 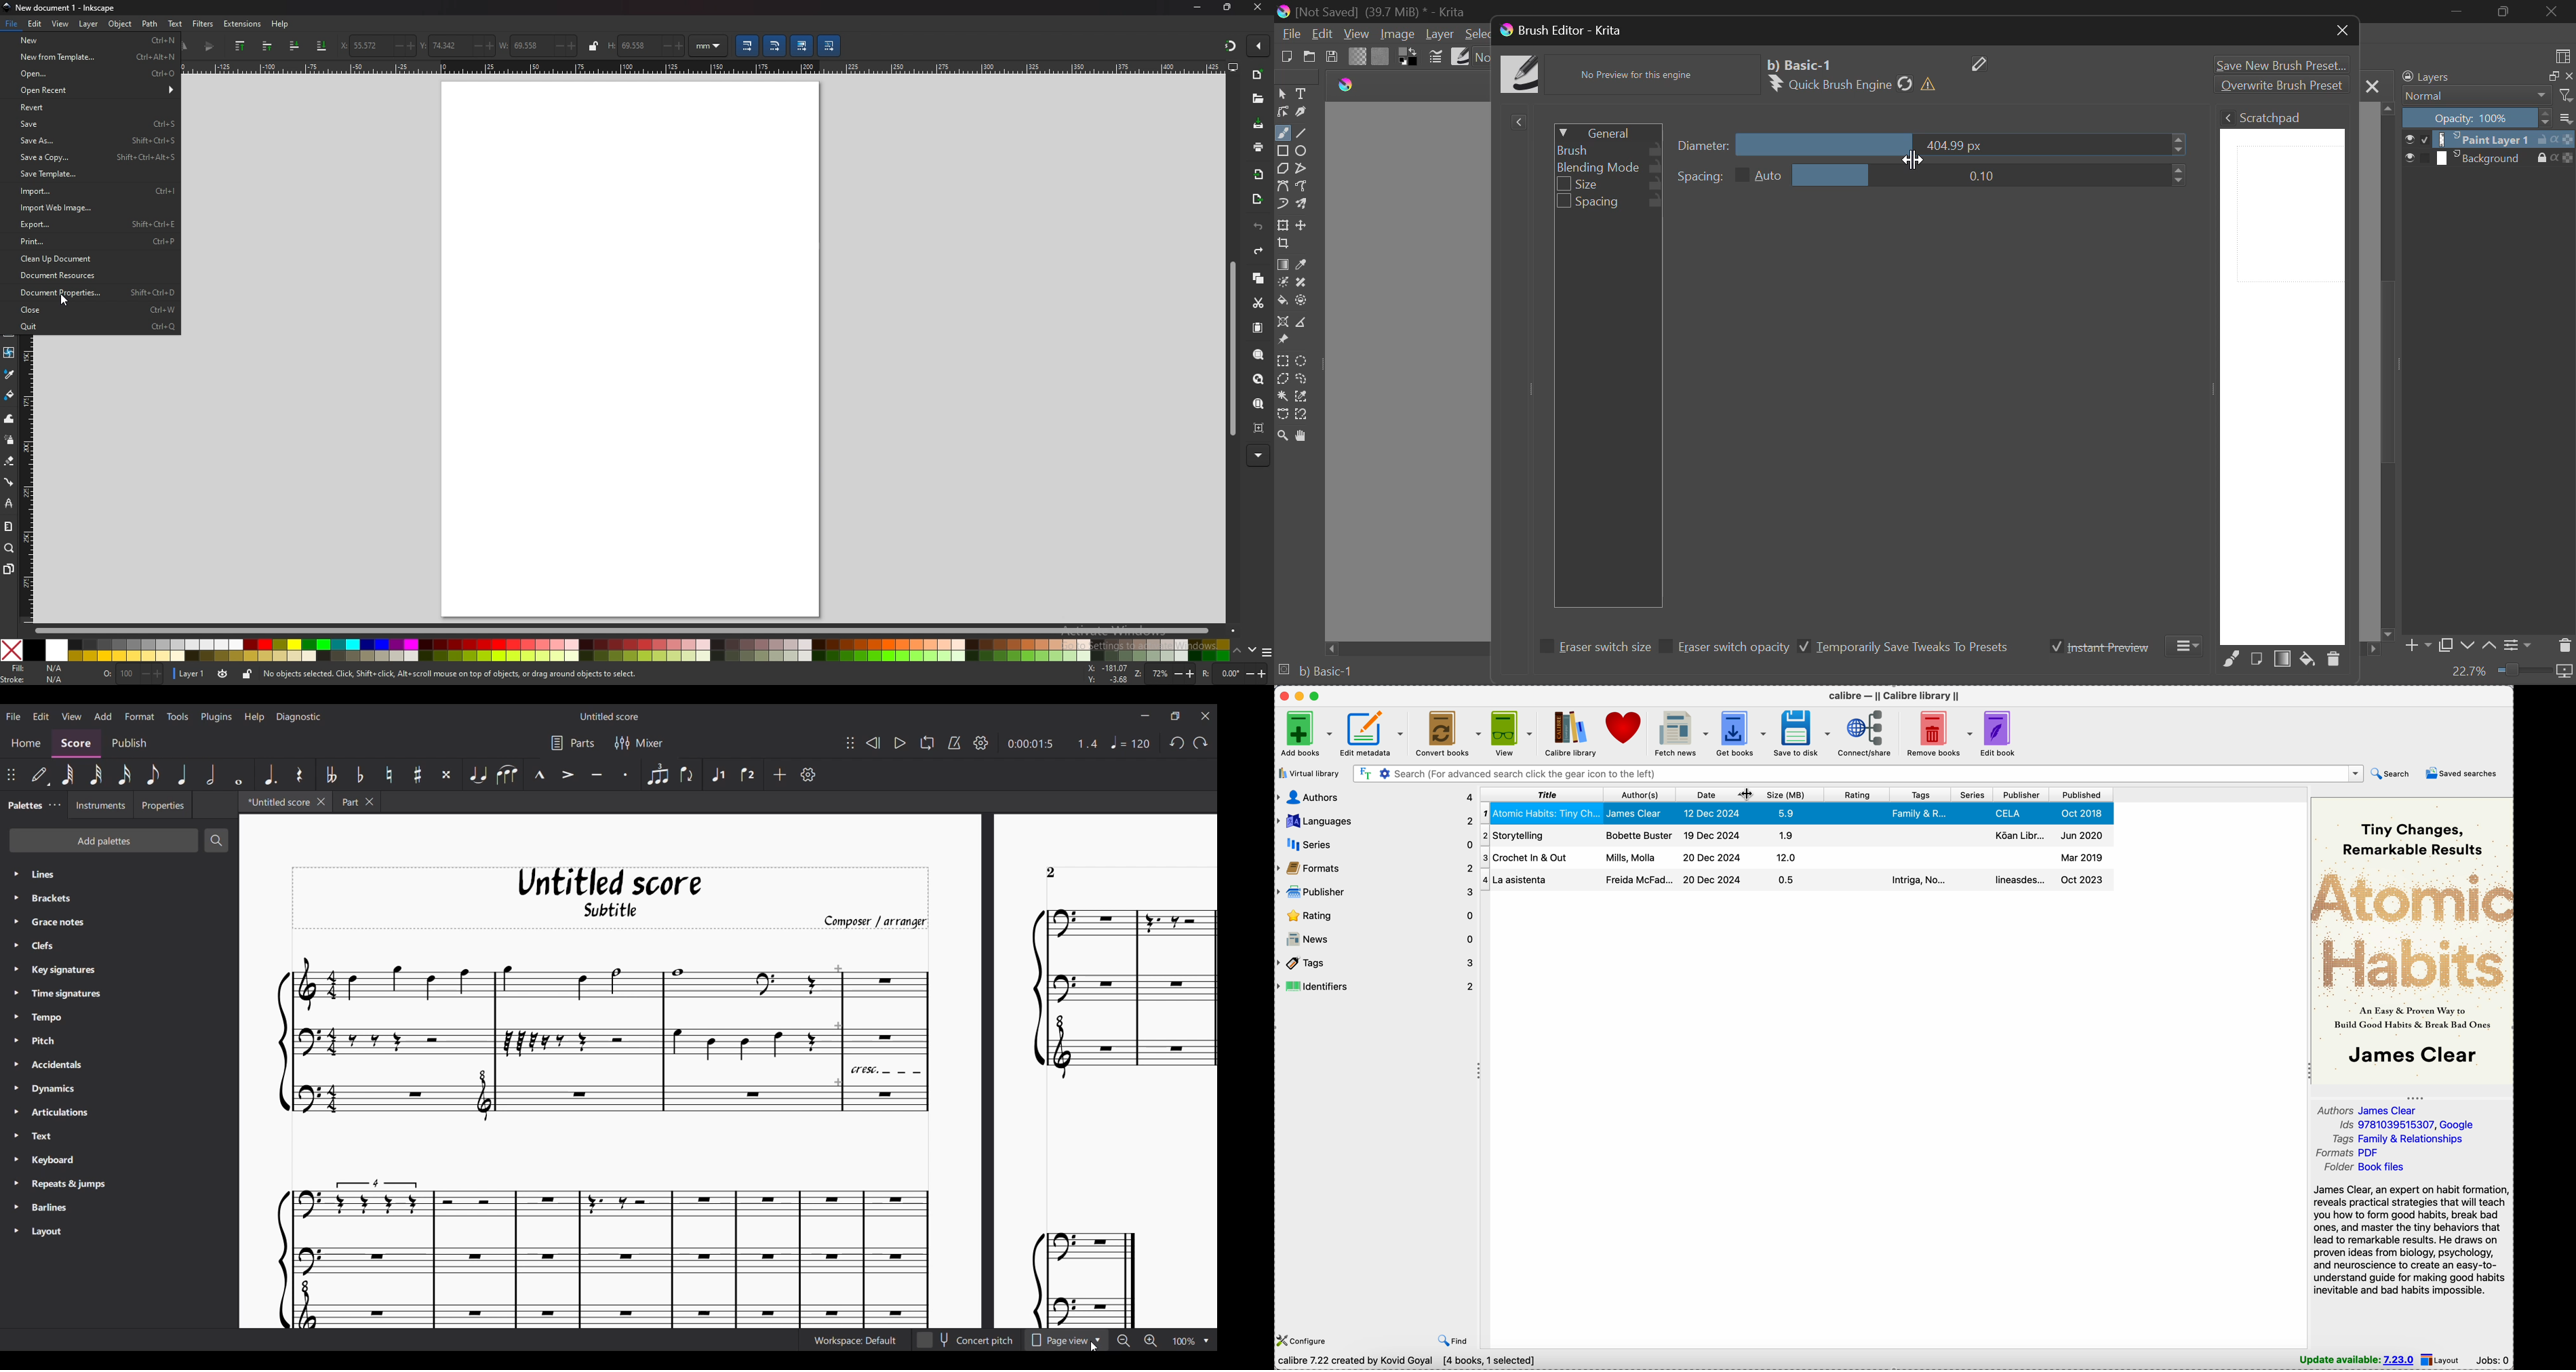 I want to click on scroll bar, so click(x=1233, y=349).